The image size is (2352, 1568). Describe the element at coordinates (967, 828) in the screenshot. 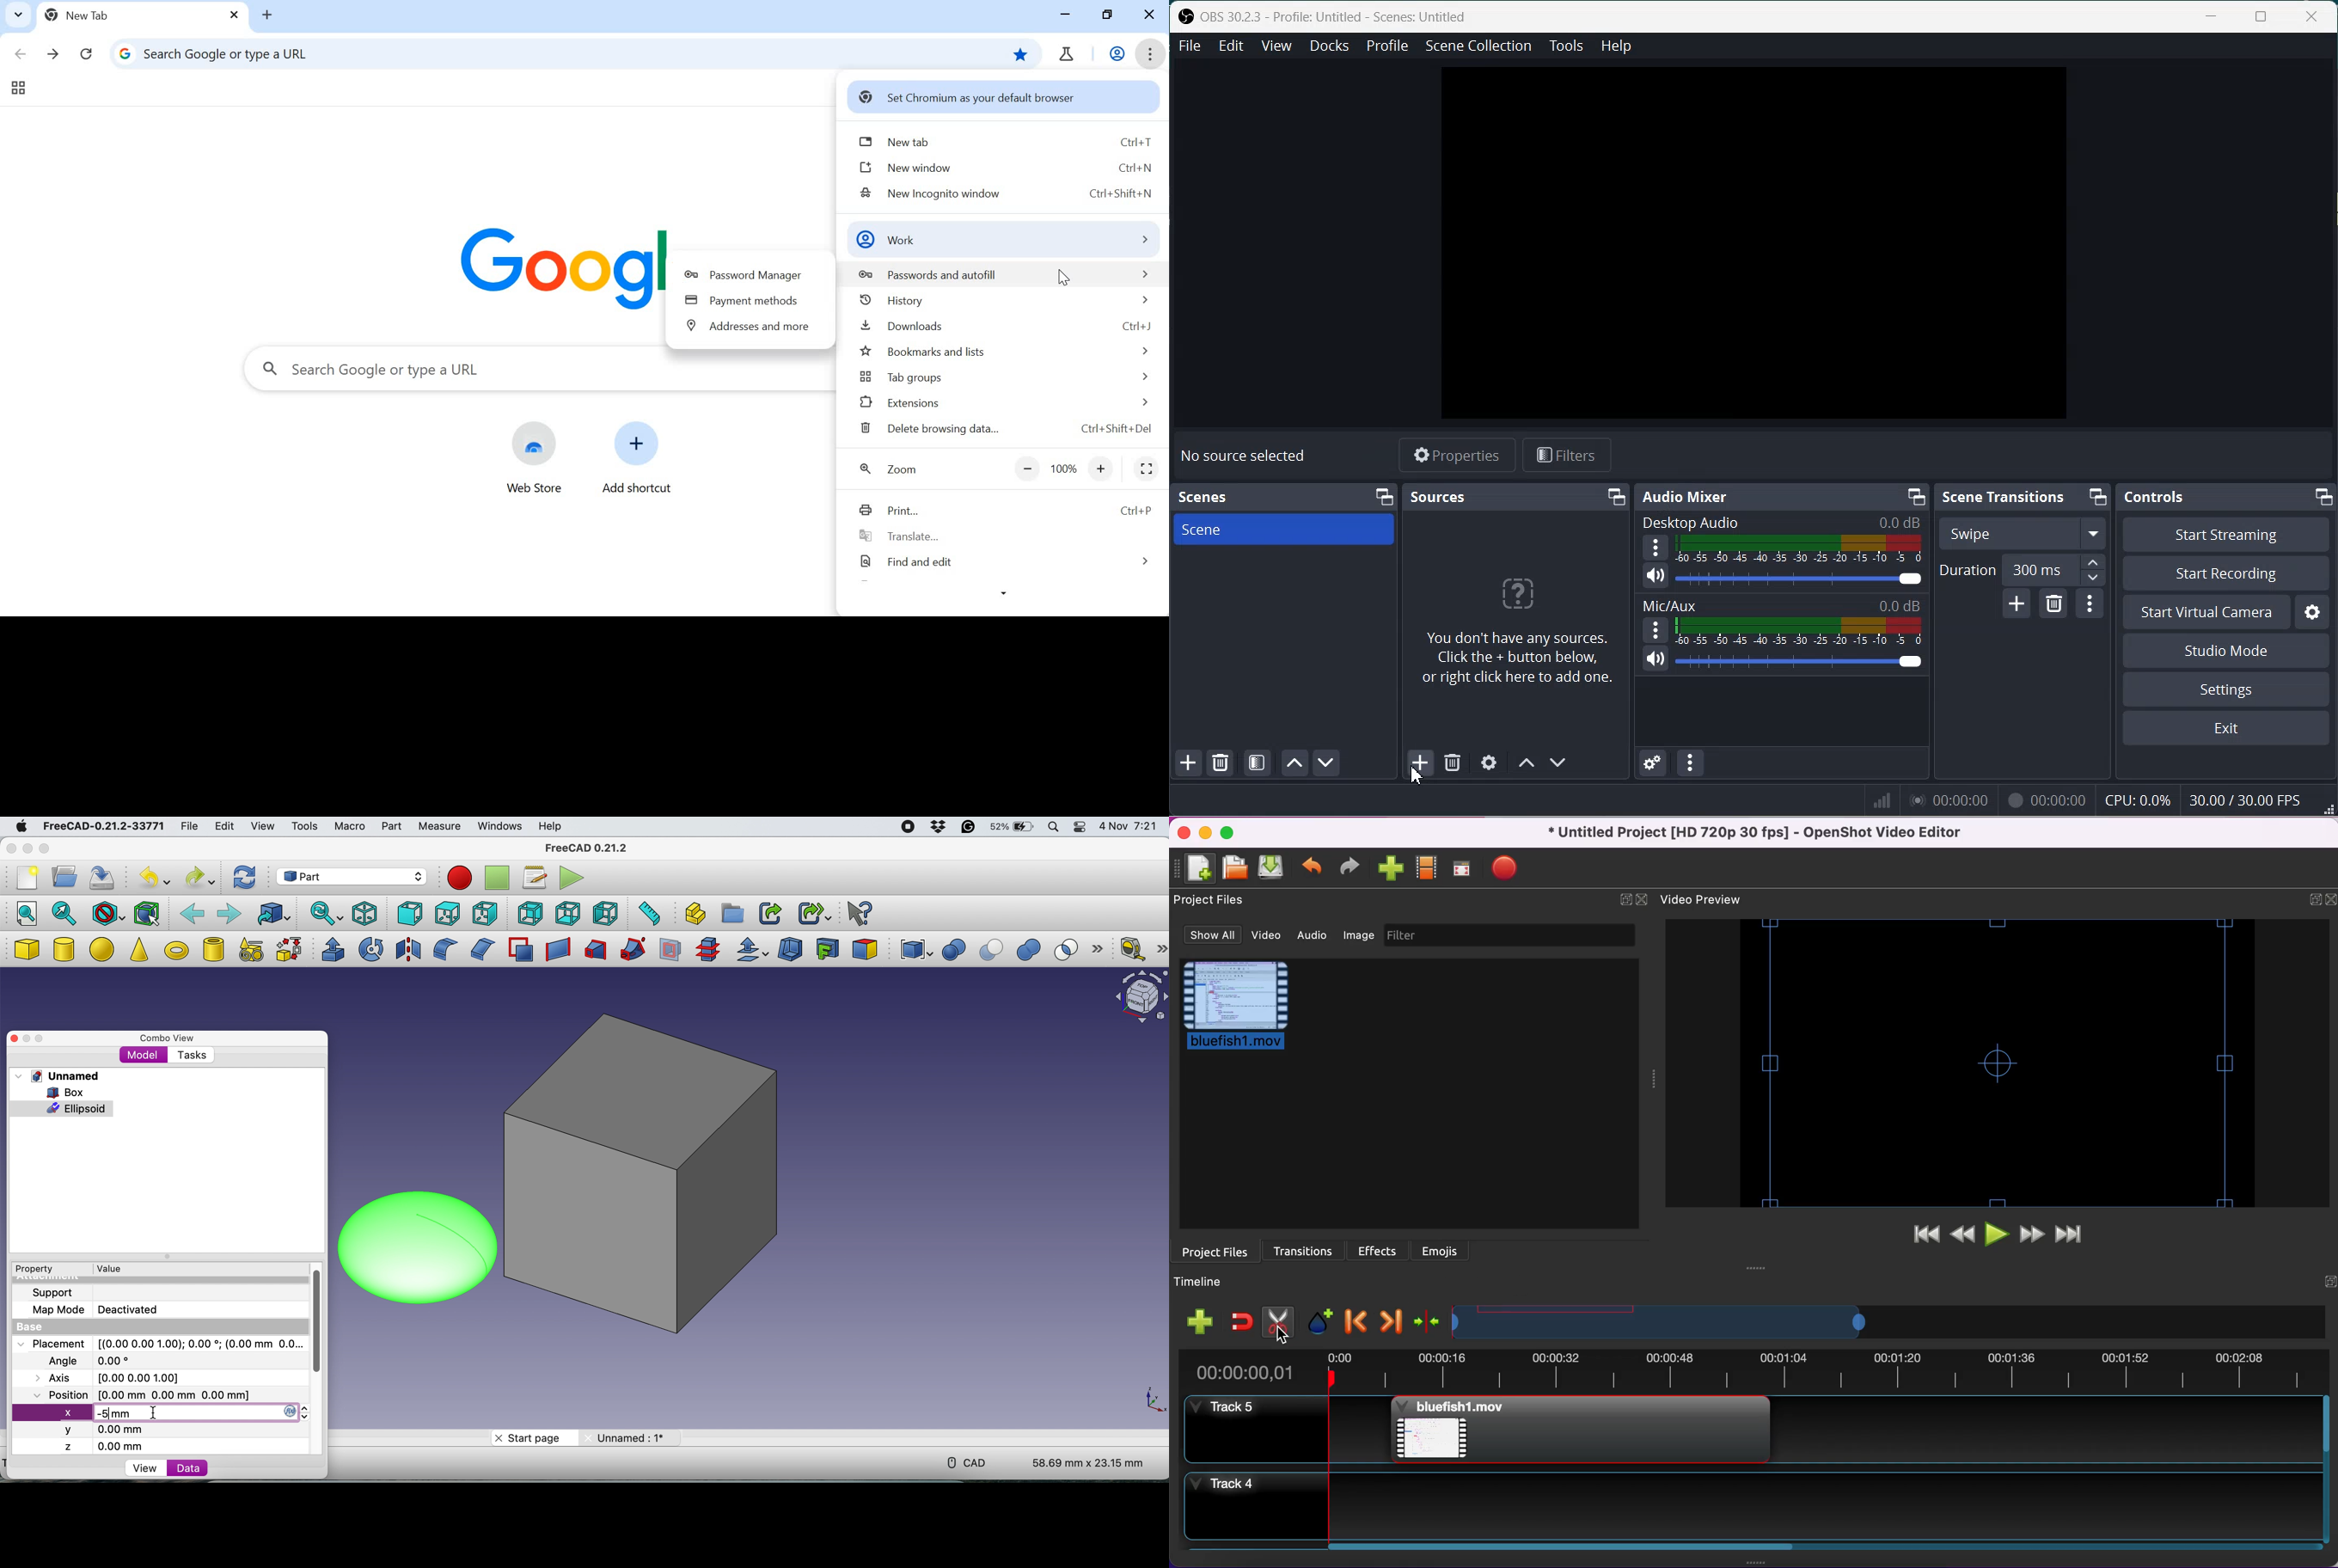

I see `grammarly` at that location.